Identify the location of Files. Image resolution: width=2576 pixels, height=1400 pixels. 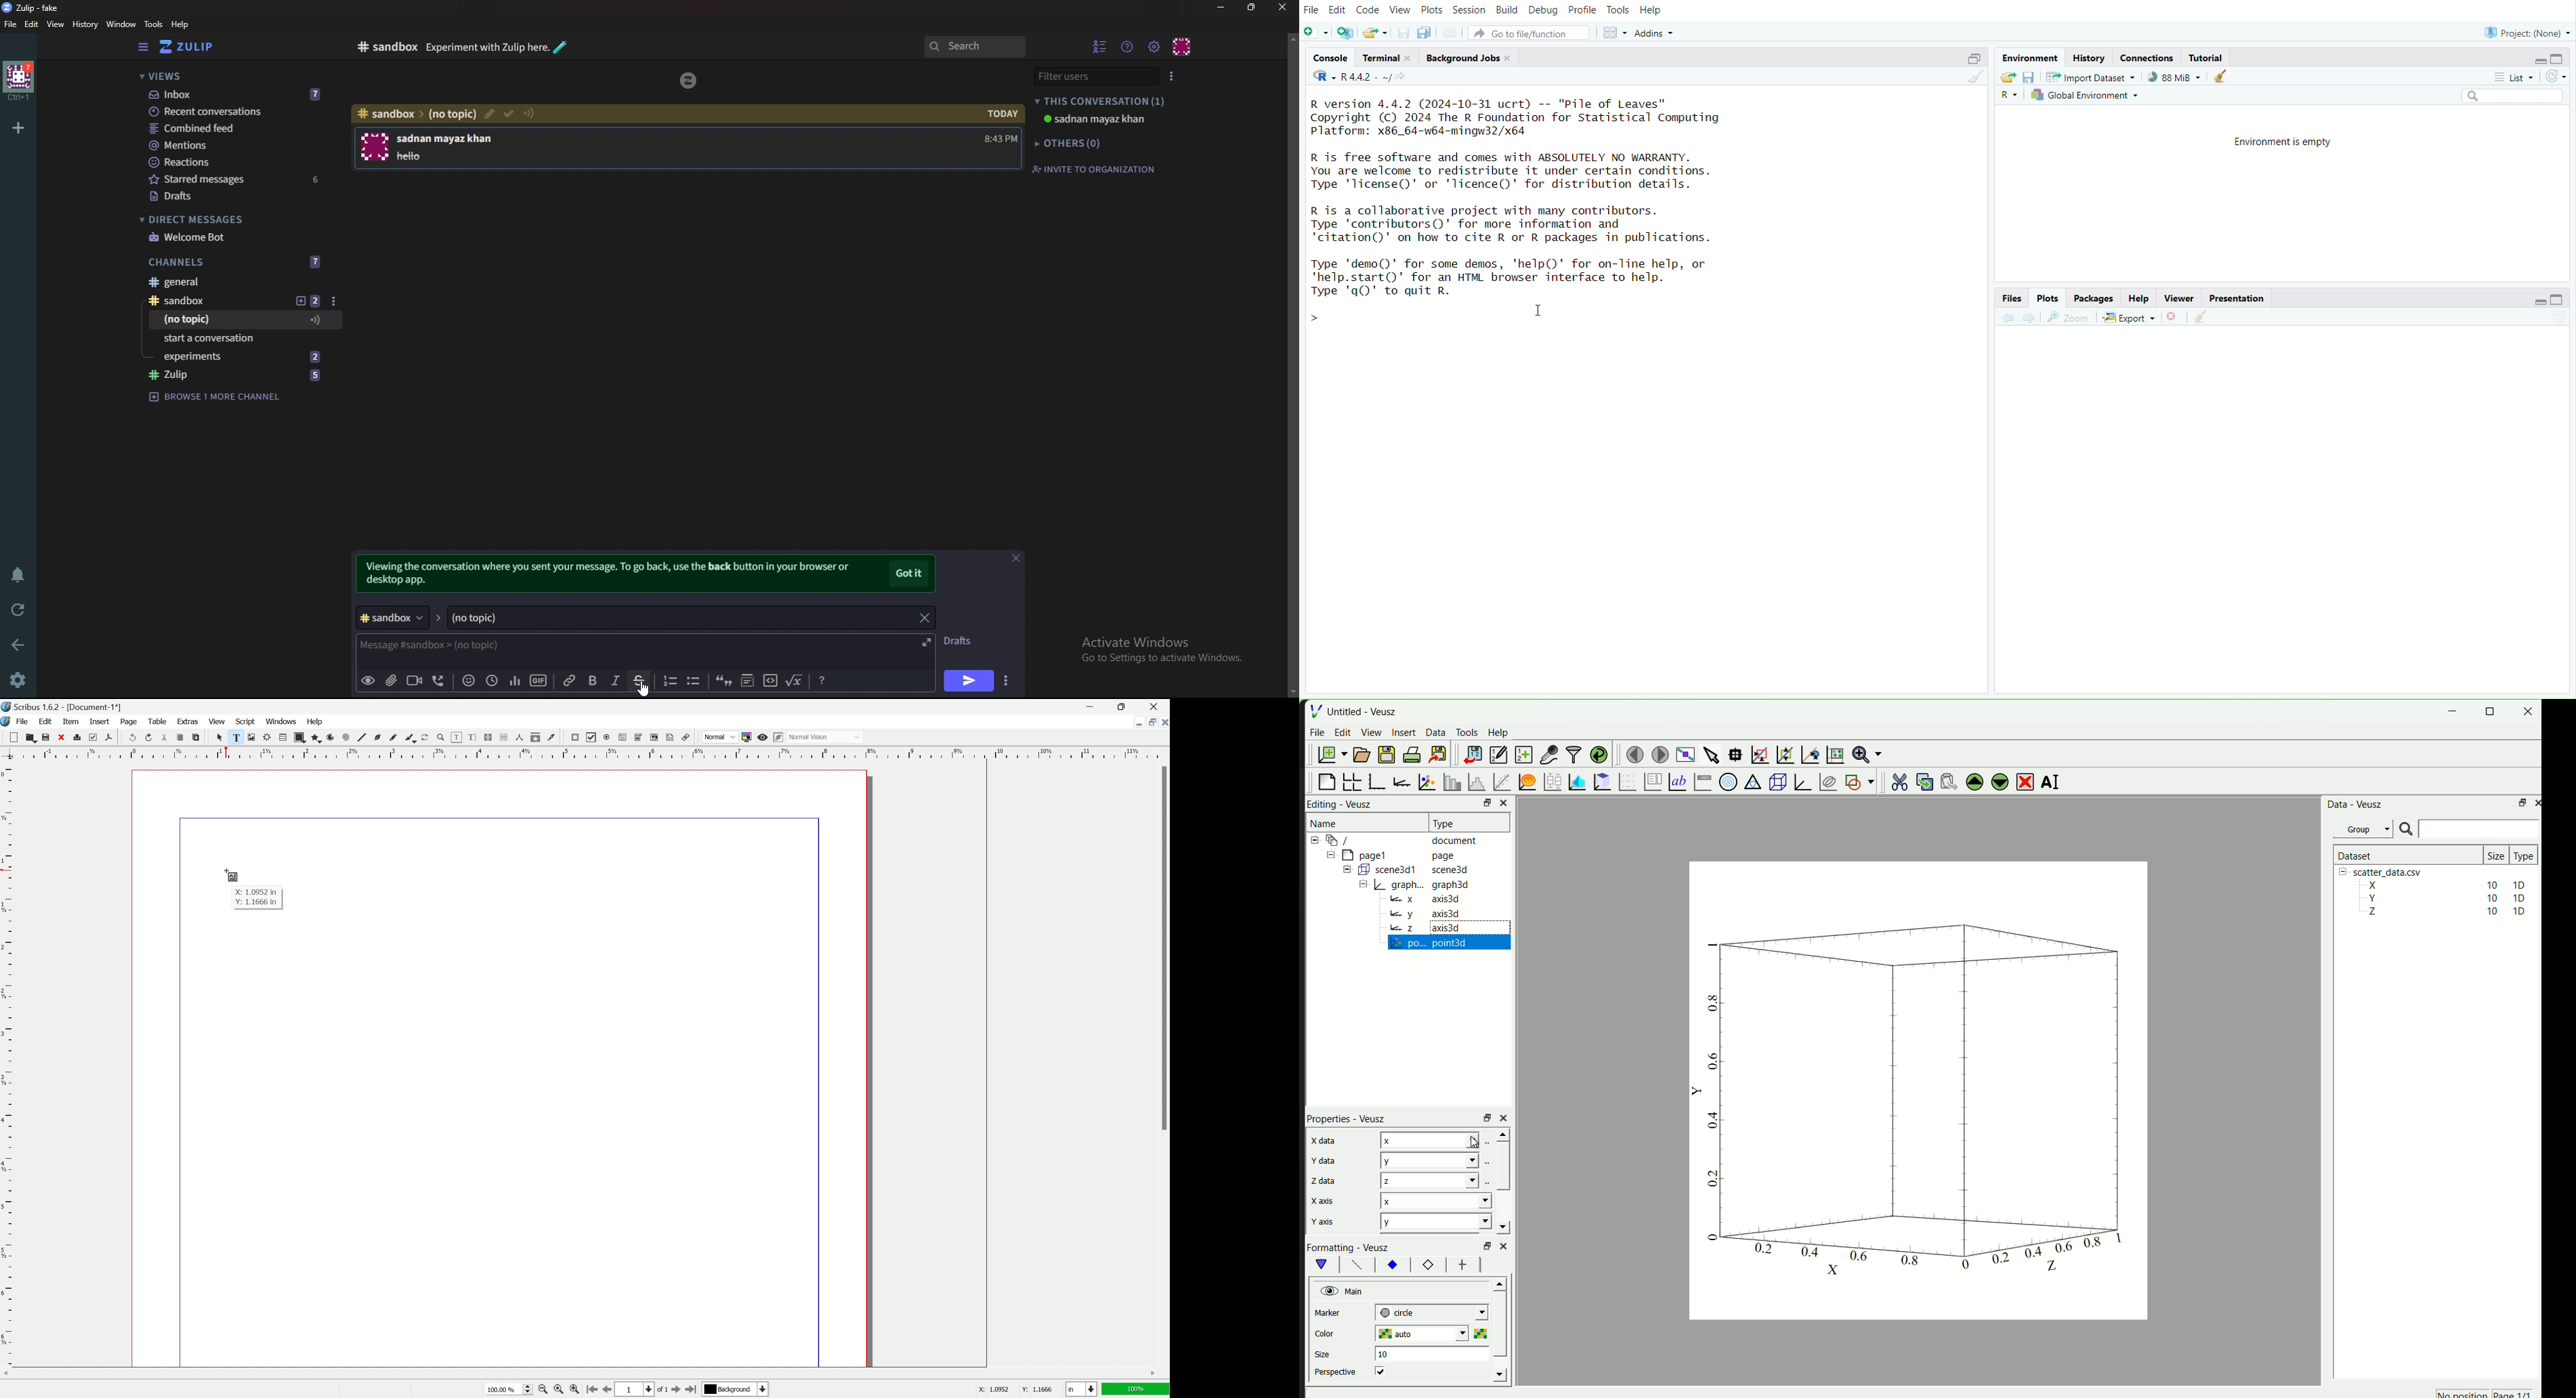
(2012, 298).